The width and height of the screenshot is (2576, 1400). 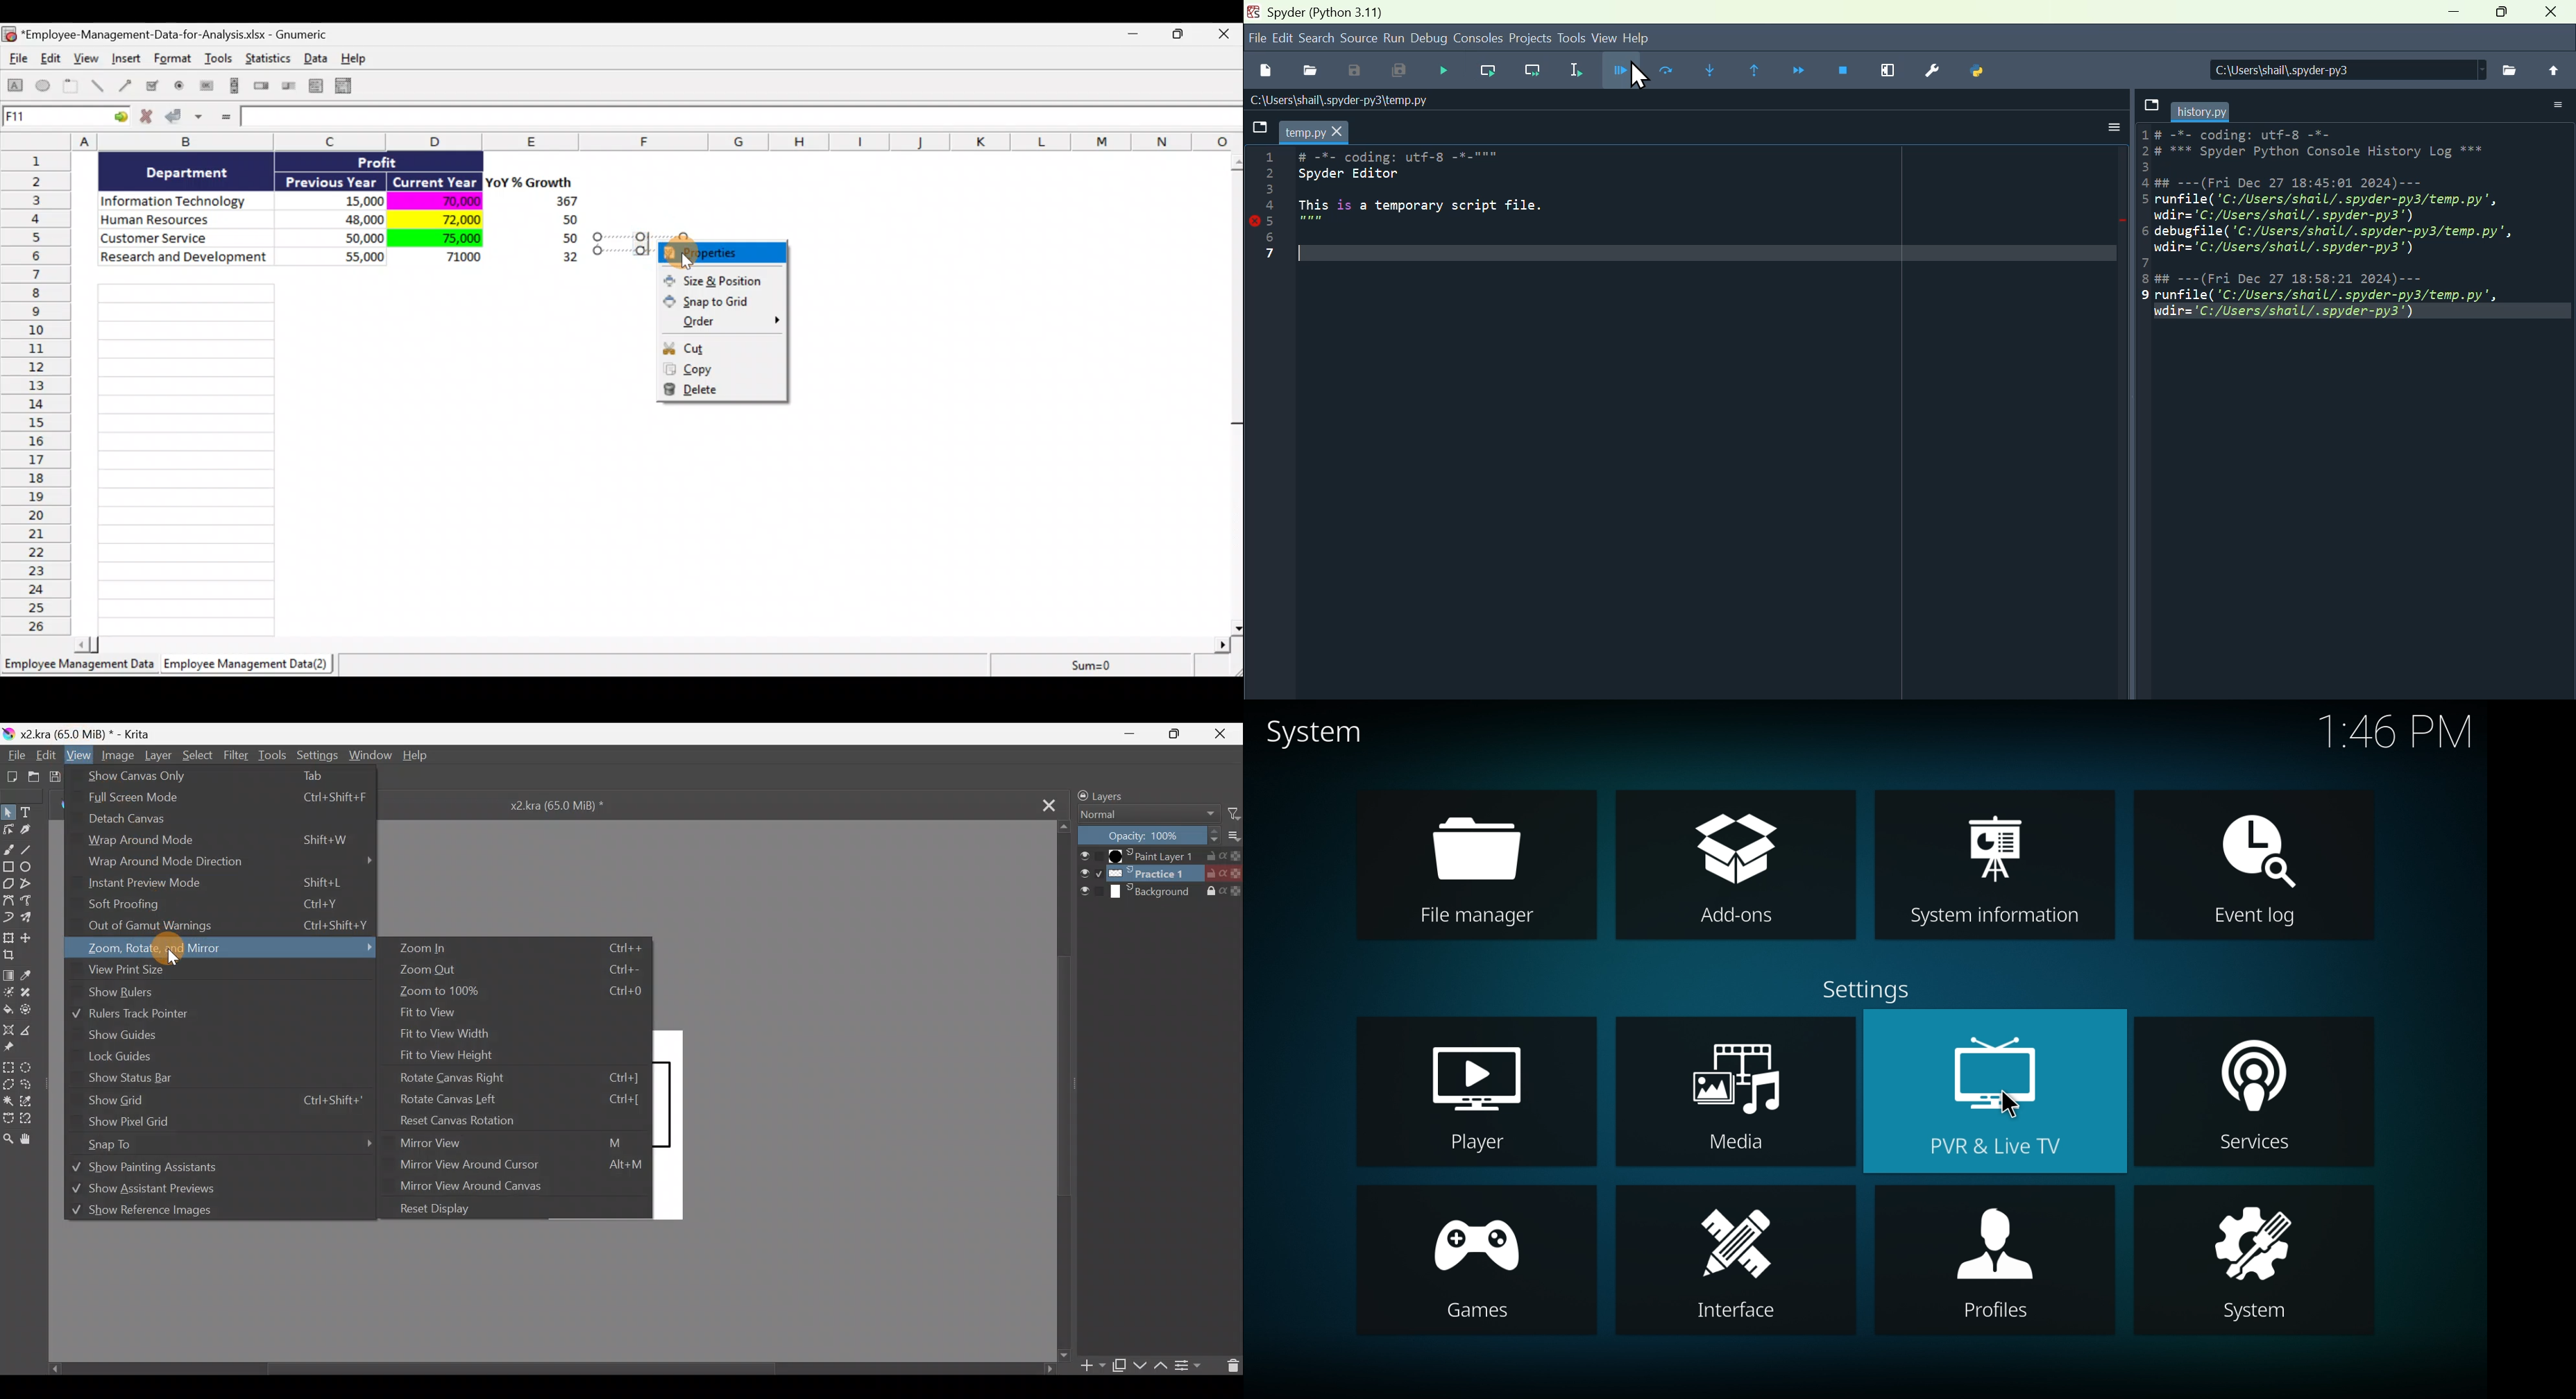 I want to click on file, so click(x=1257, y=40).